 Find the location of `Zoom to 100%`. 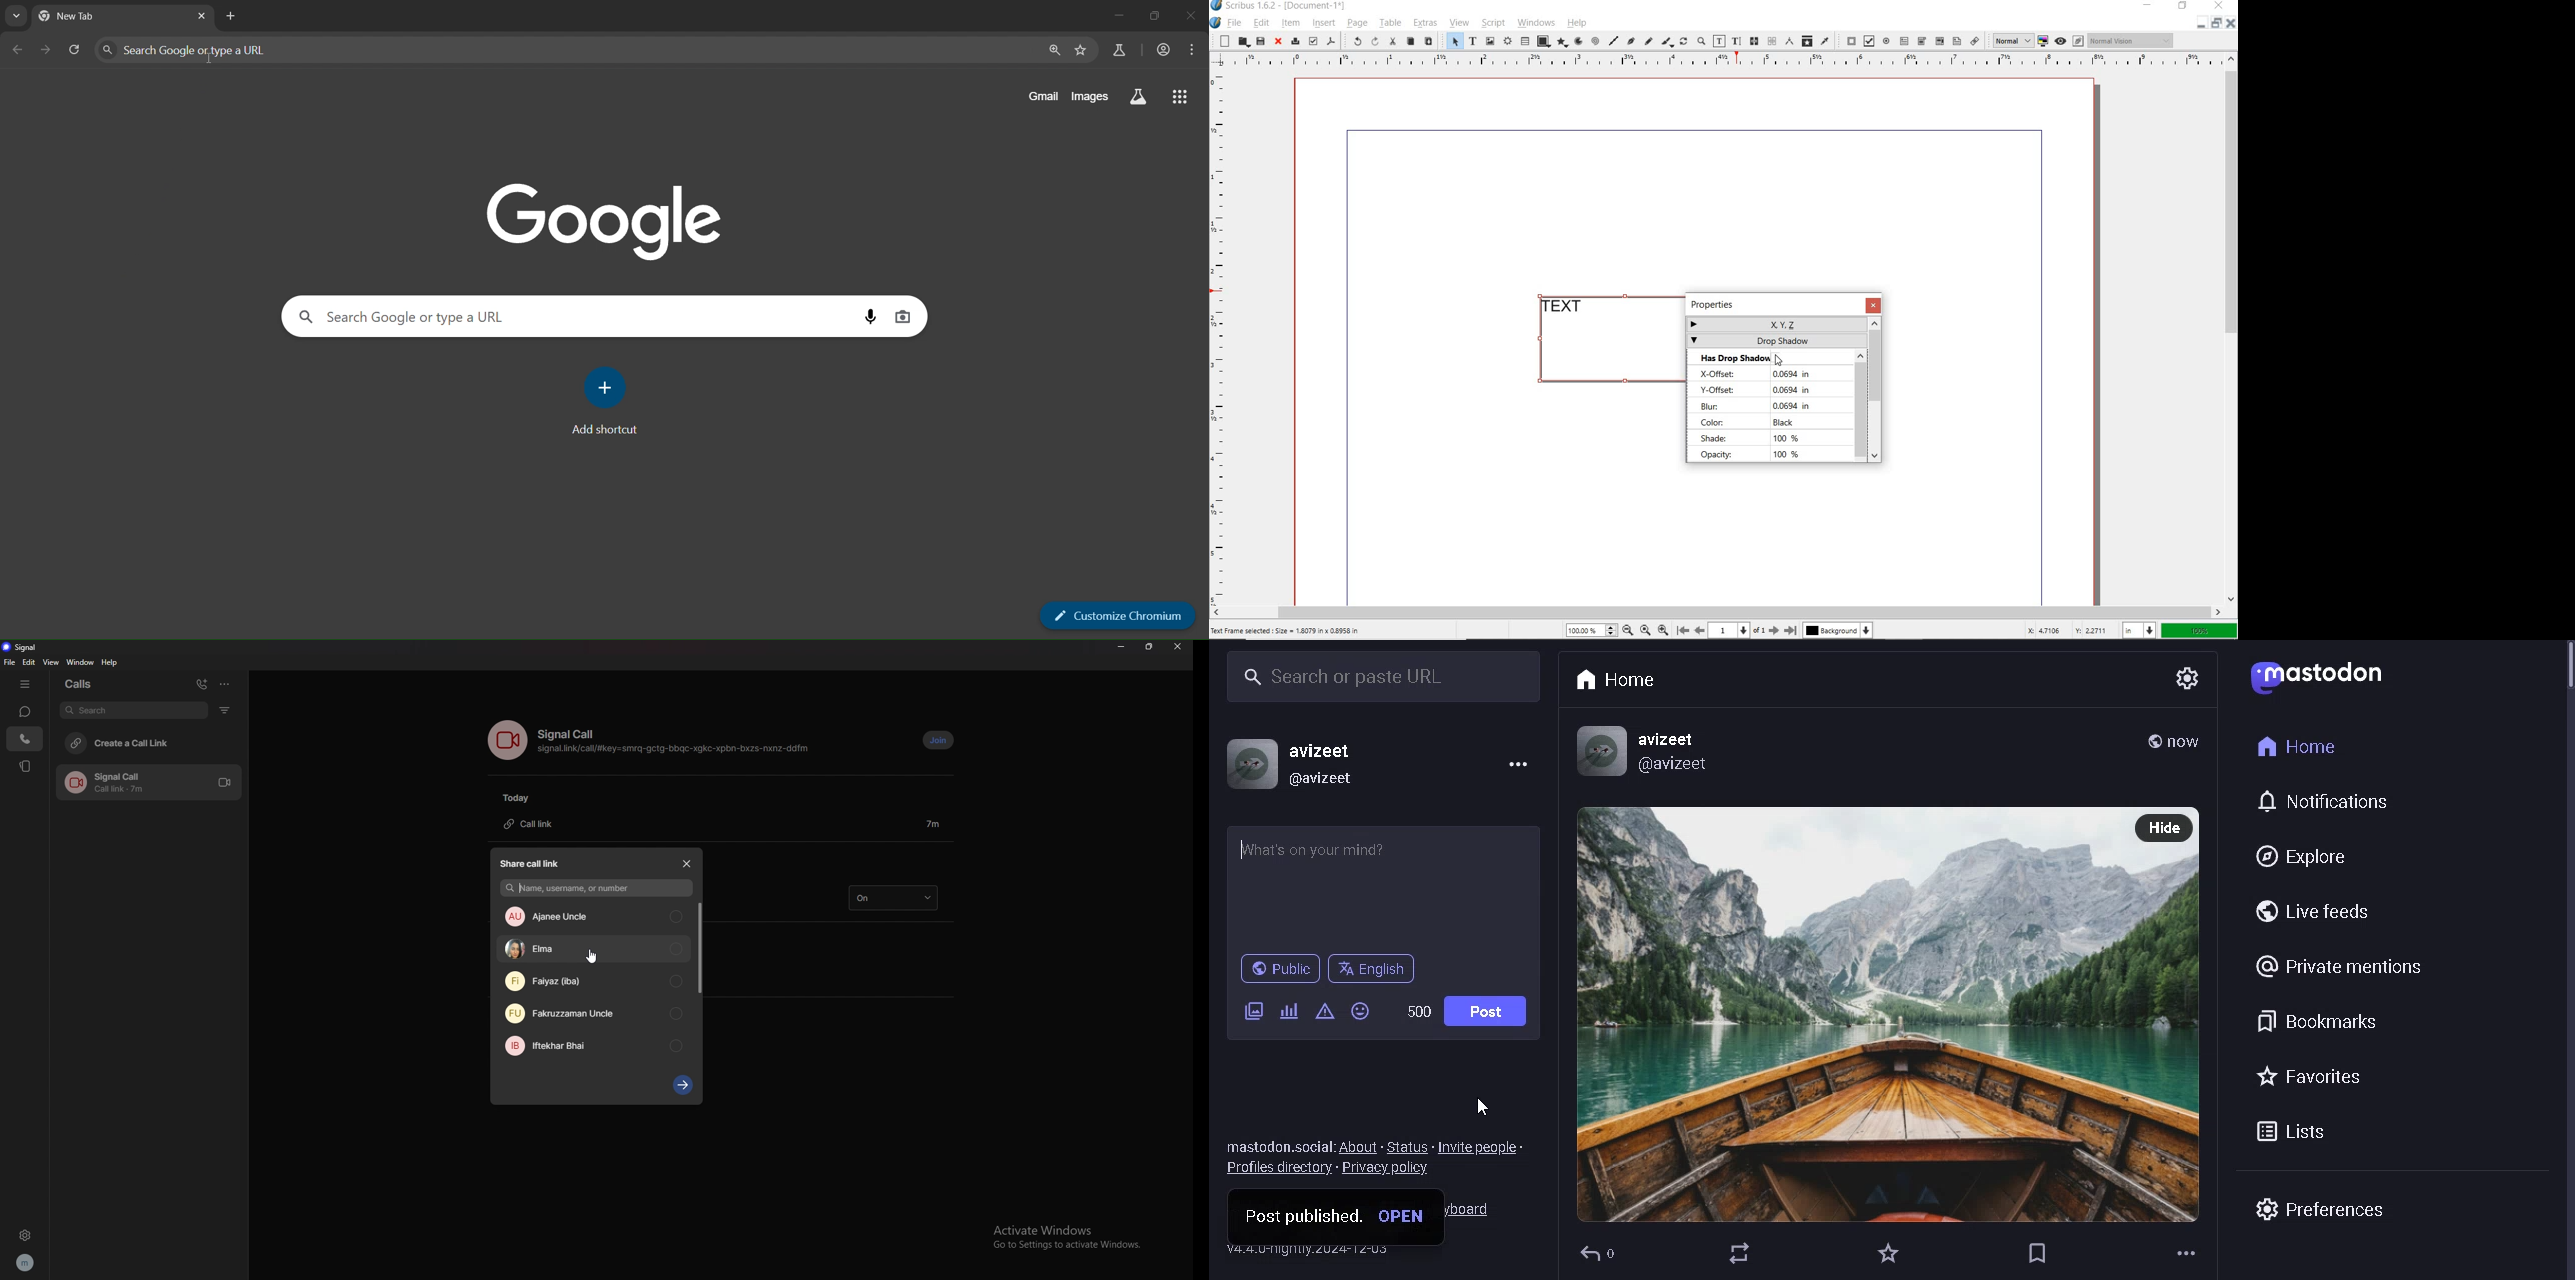

Zoom to 100% is located at coordinates (1646, 631).